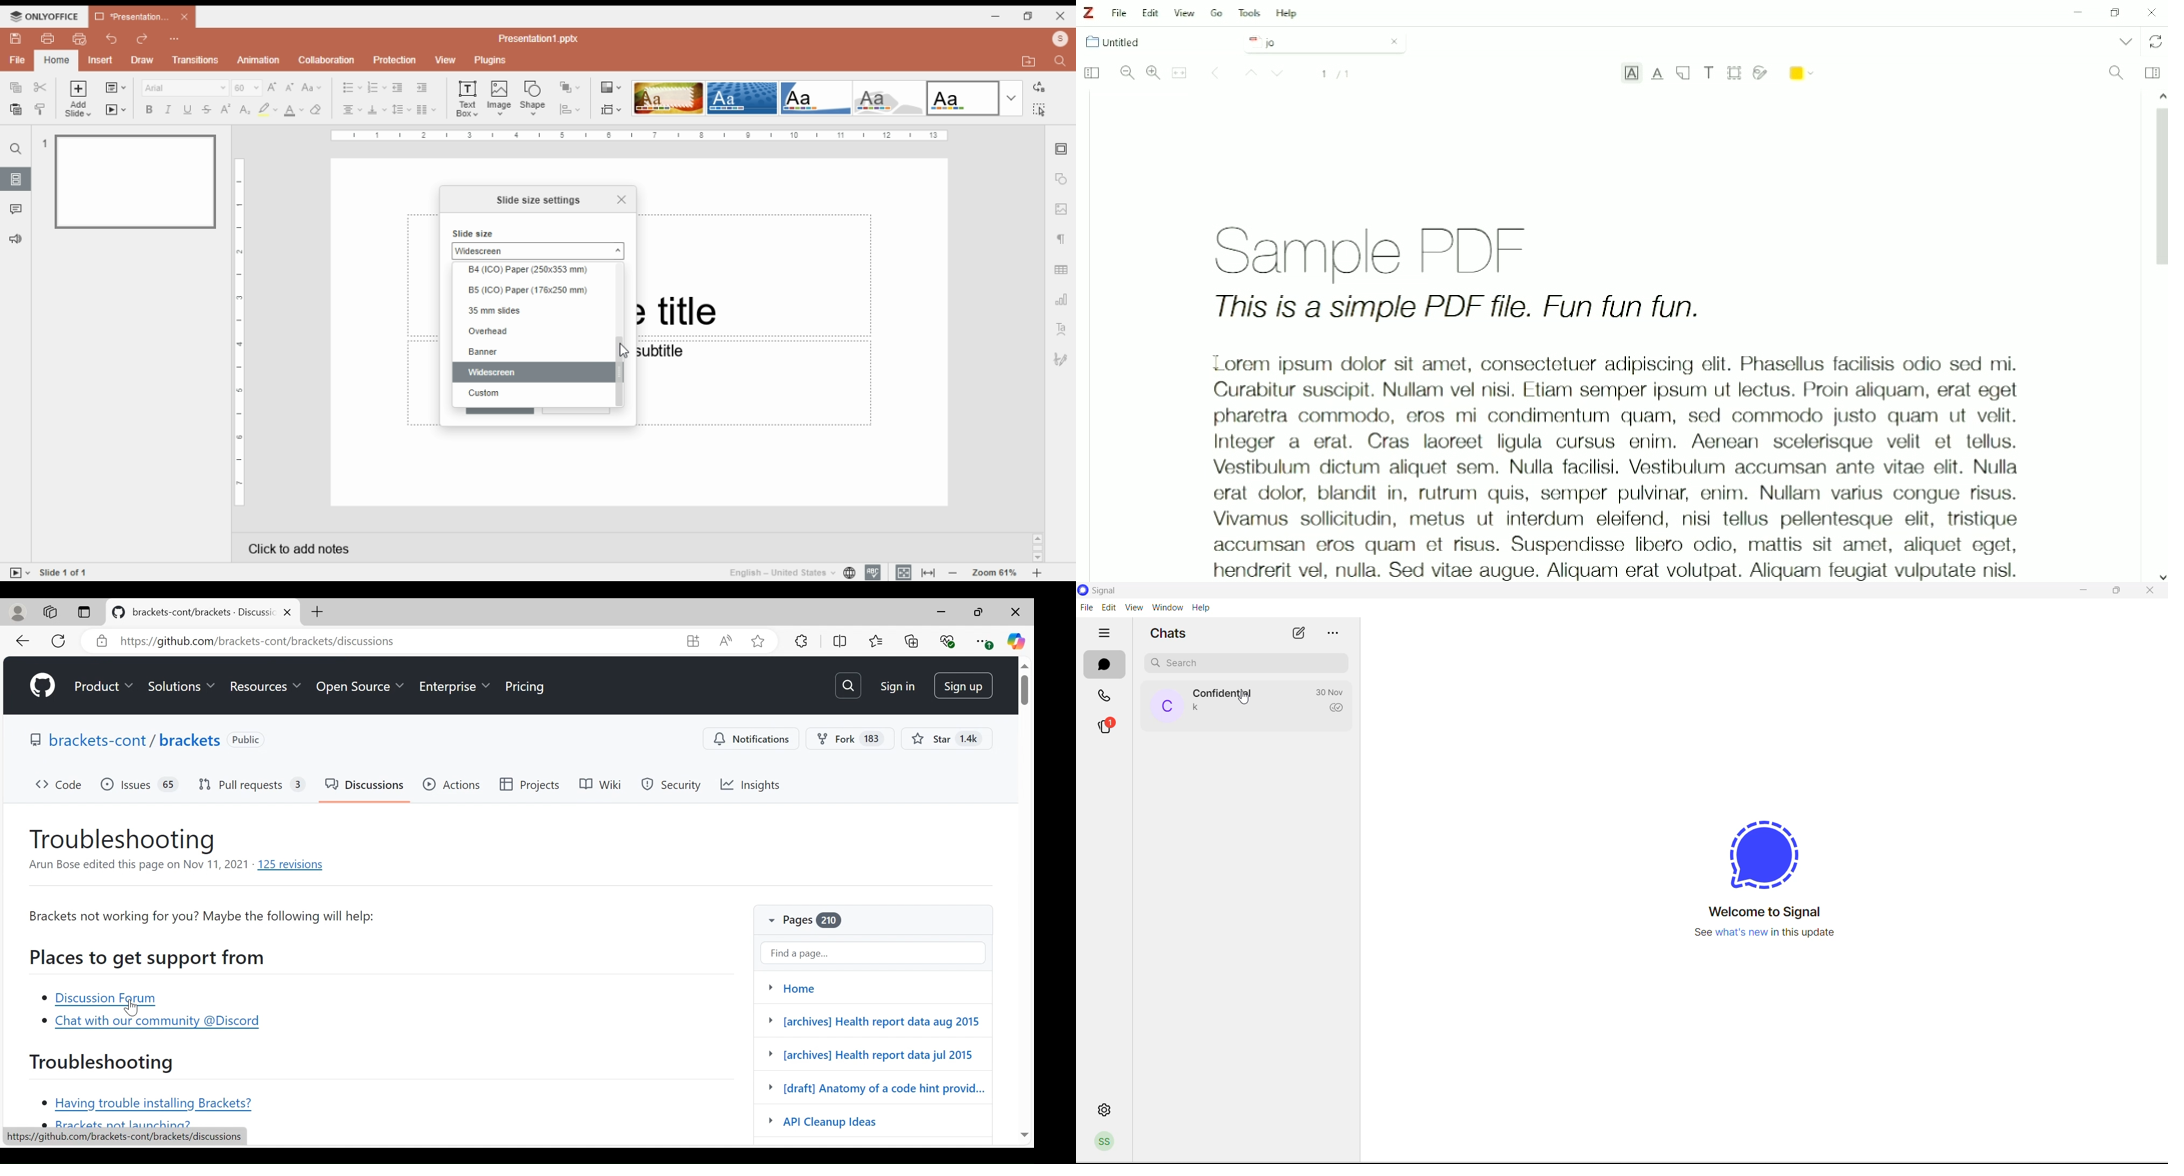 The height and width of the screenshot is (1176, 2184). What do you see at coordinates (326, 60) in the screenshot?
I see `collaboration` at bounding box center [326, 60].